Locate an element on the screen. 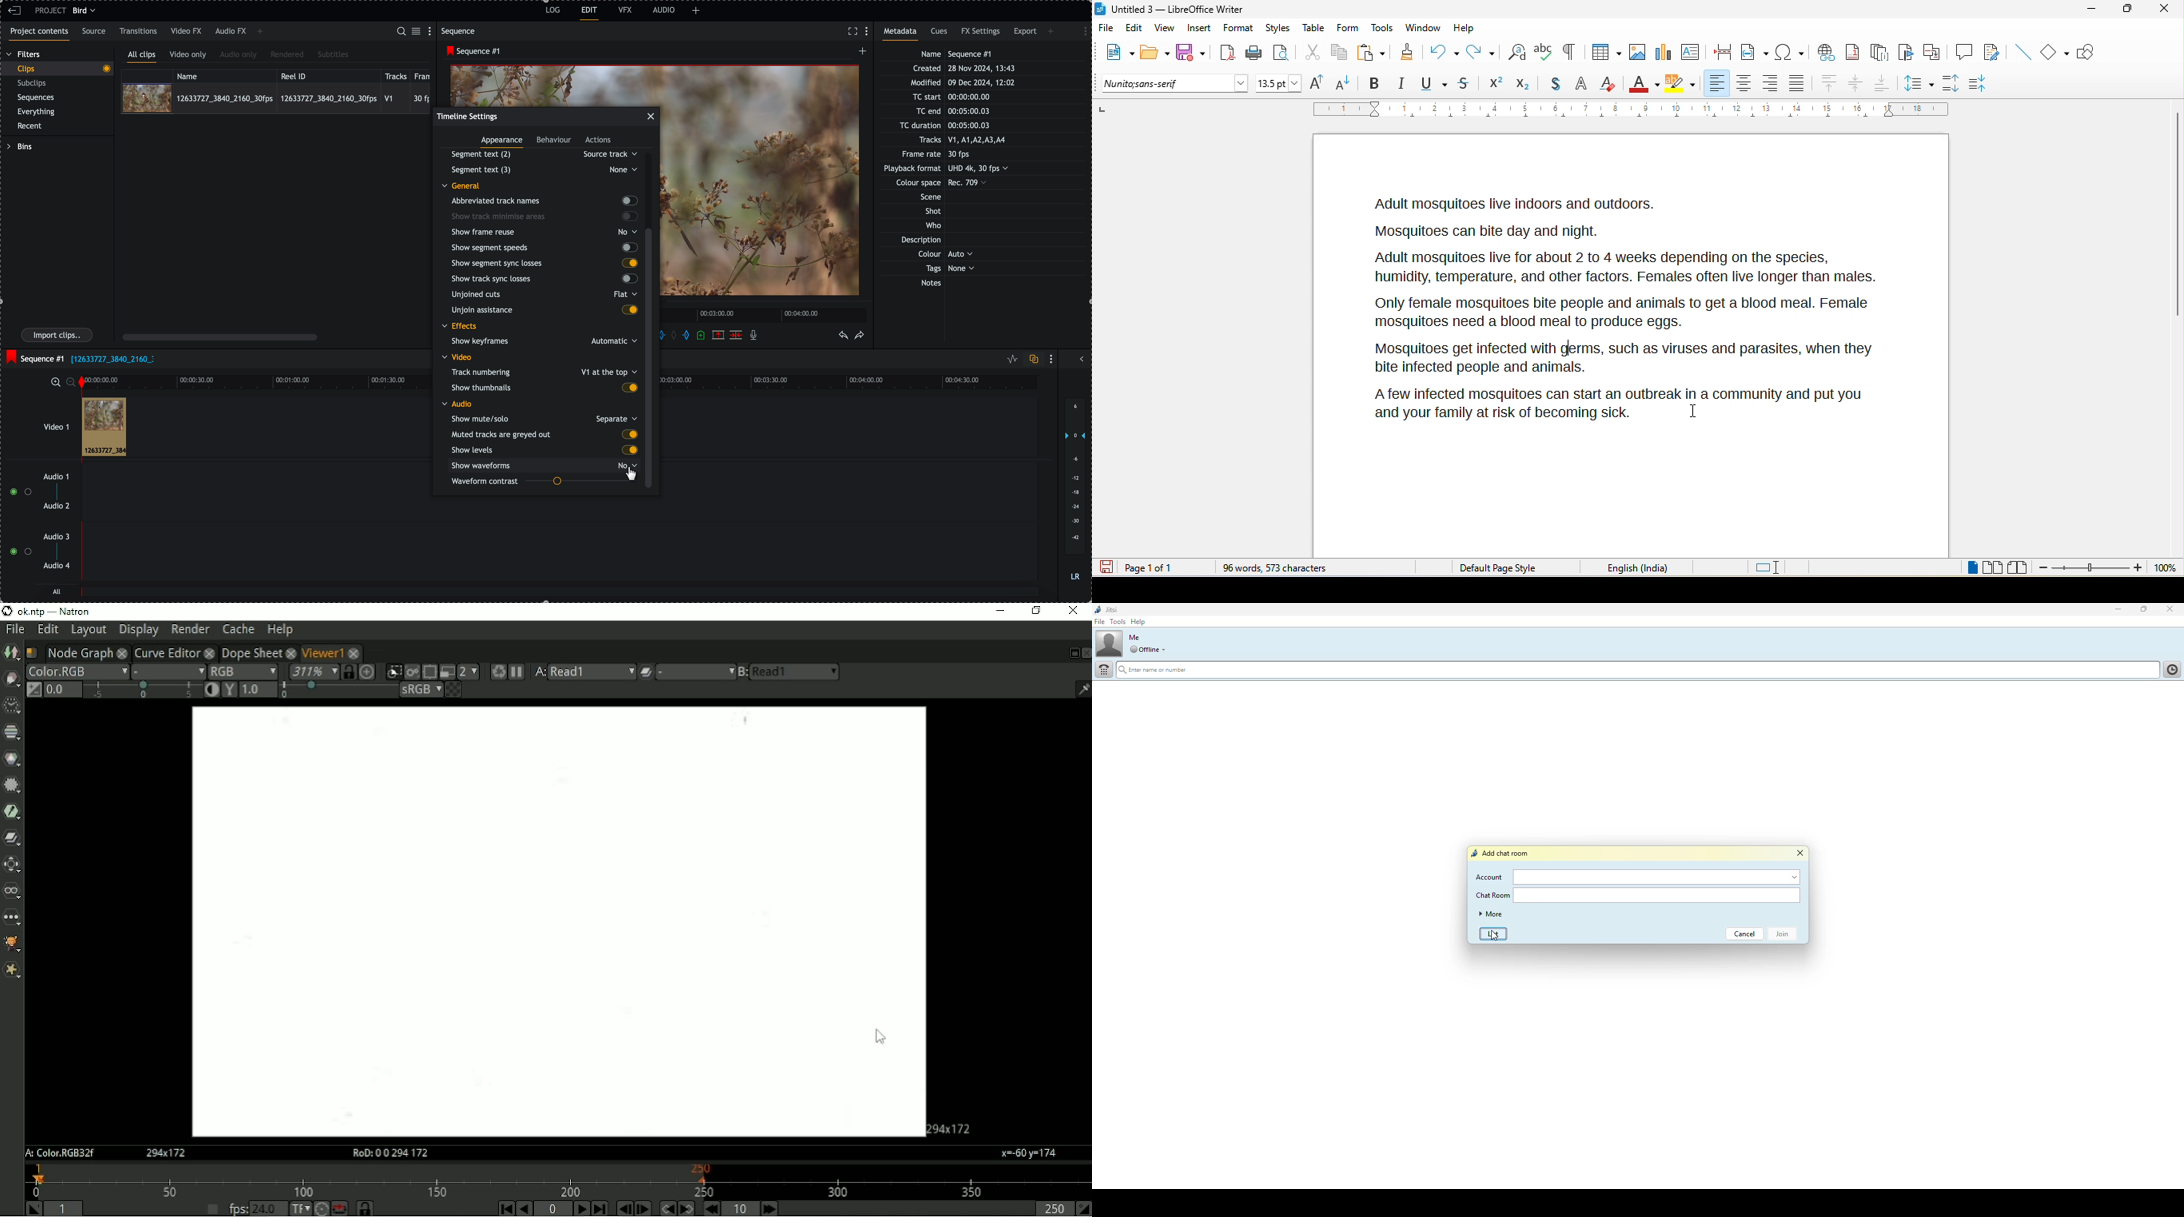 This screenshot has width=2184, height=1232. zoom in is located at coordinates (55, 382).